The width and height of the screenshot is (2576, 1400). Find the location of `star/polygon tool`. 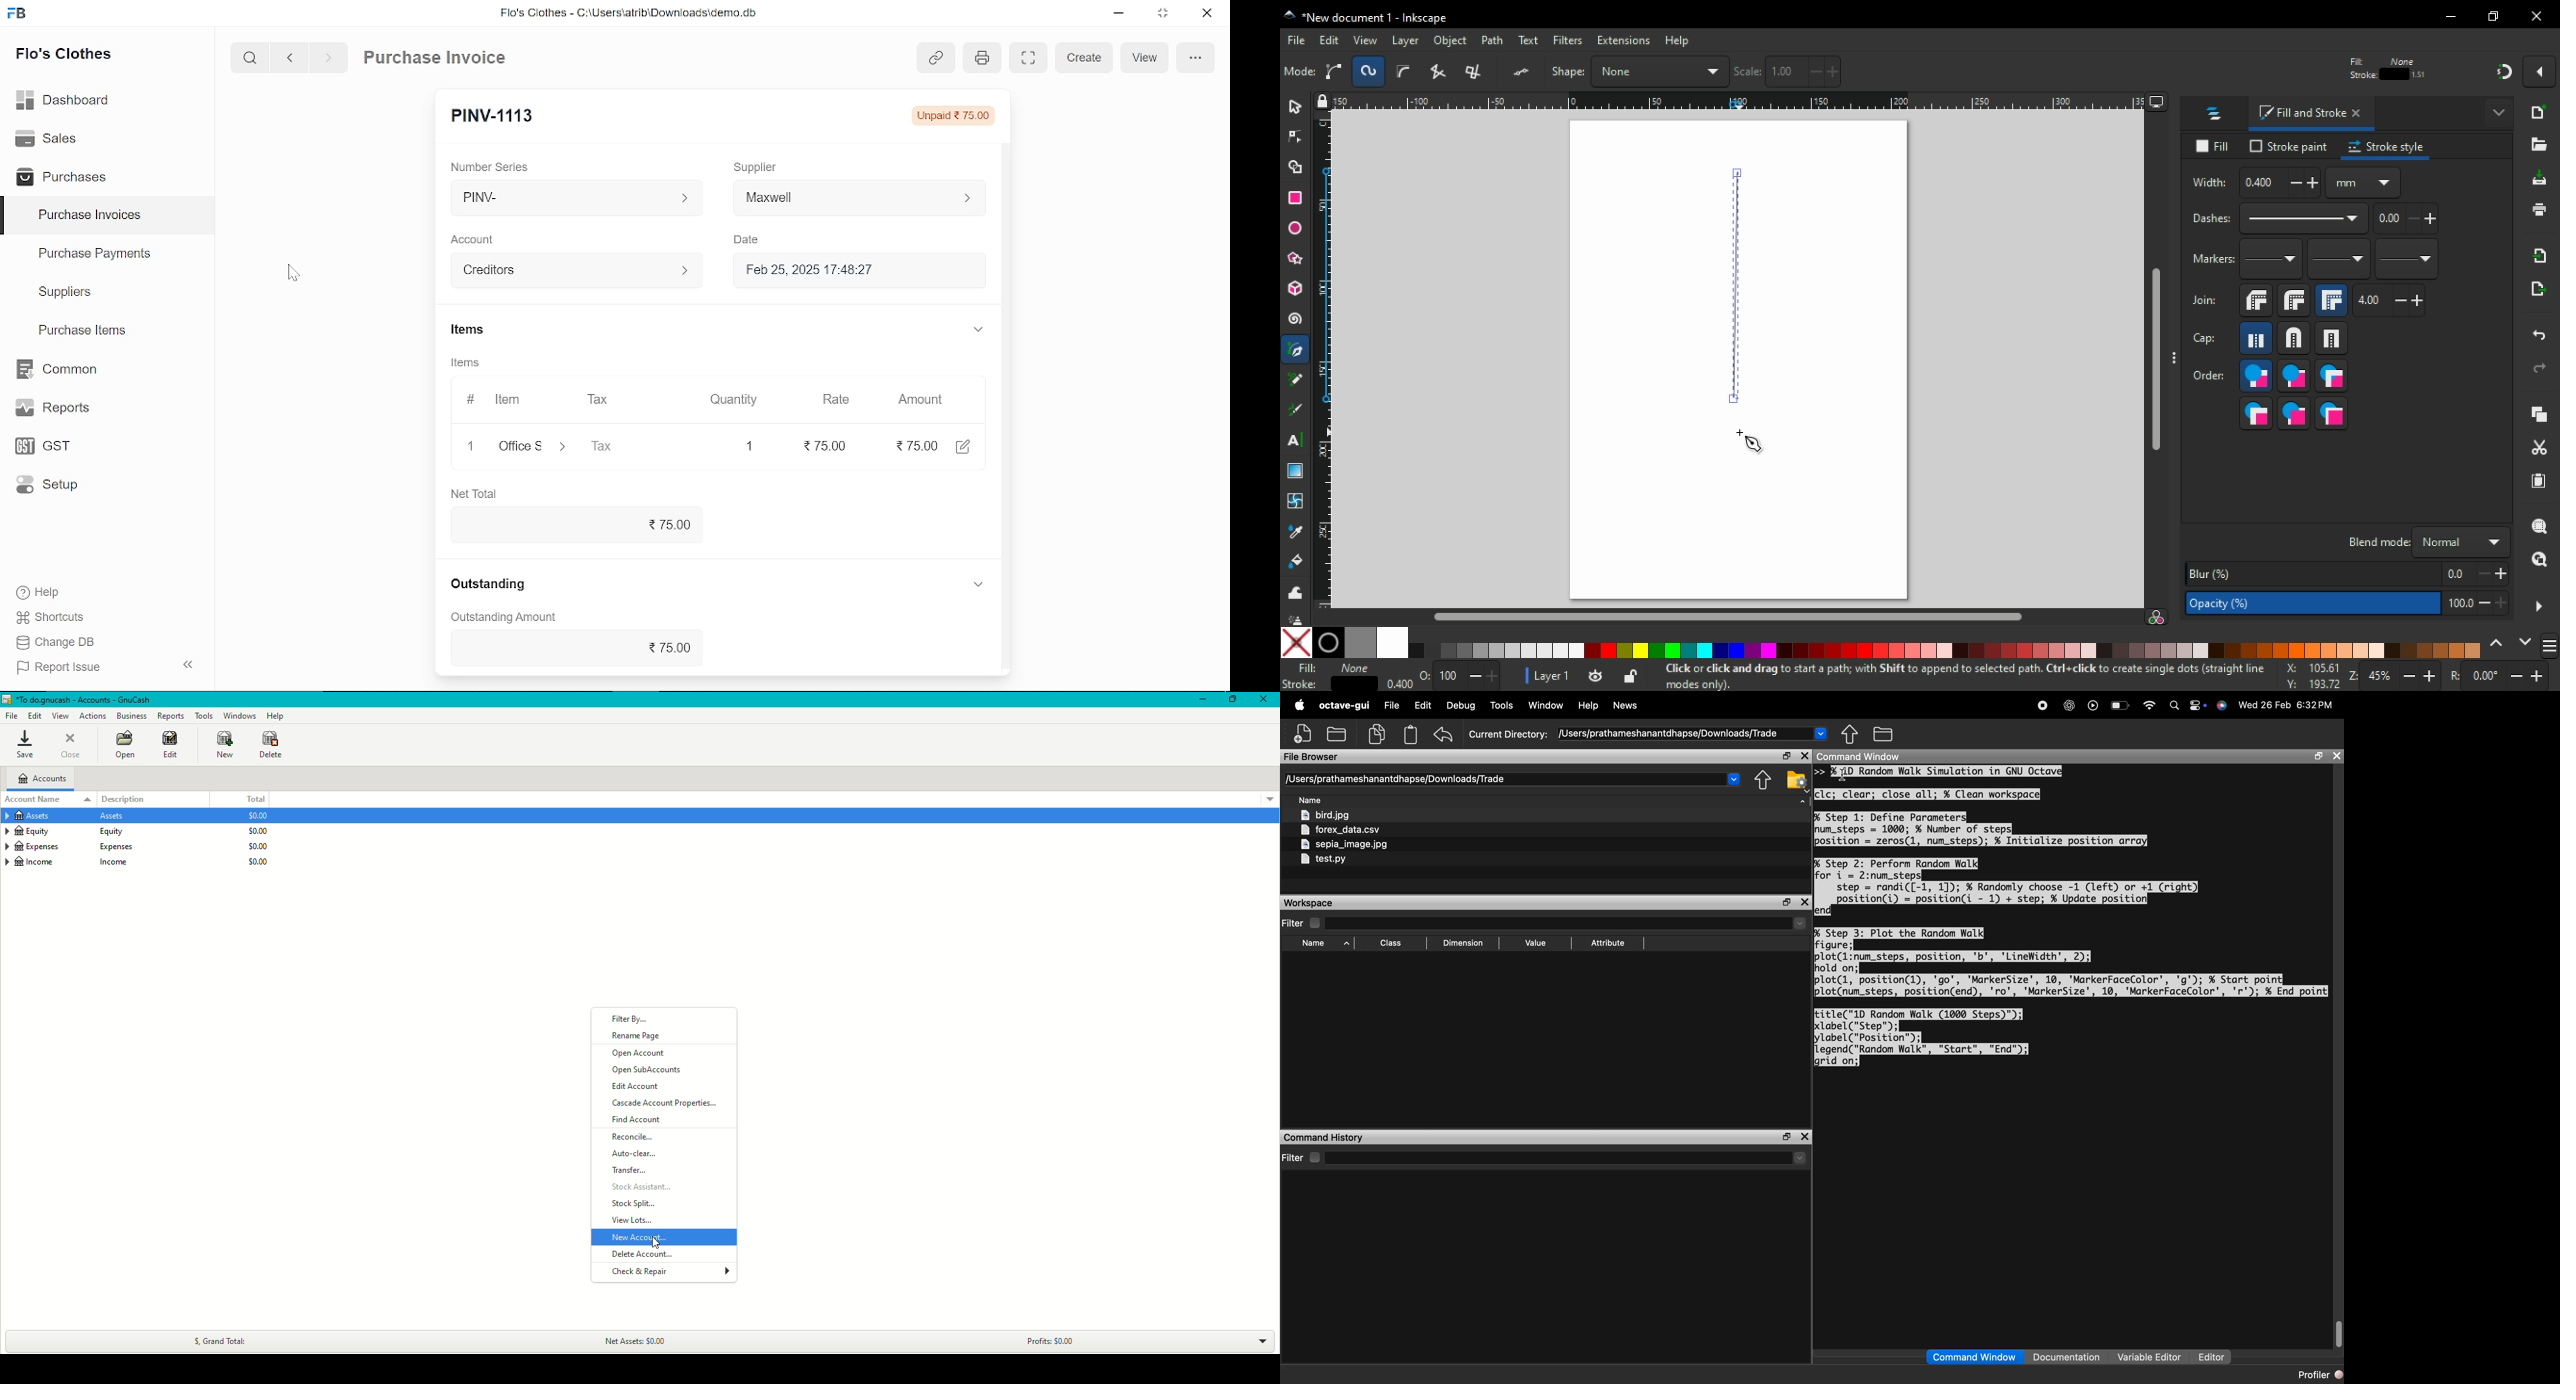

star/polygon tool is located at coordinates (1297, 258).